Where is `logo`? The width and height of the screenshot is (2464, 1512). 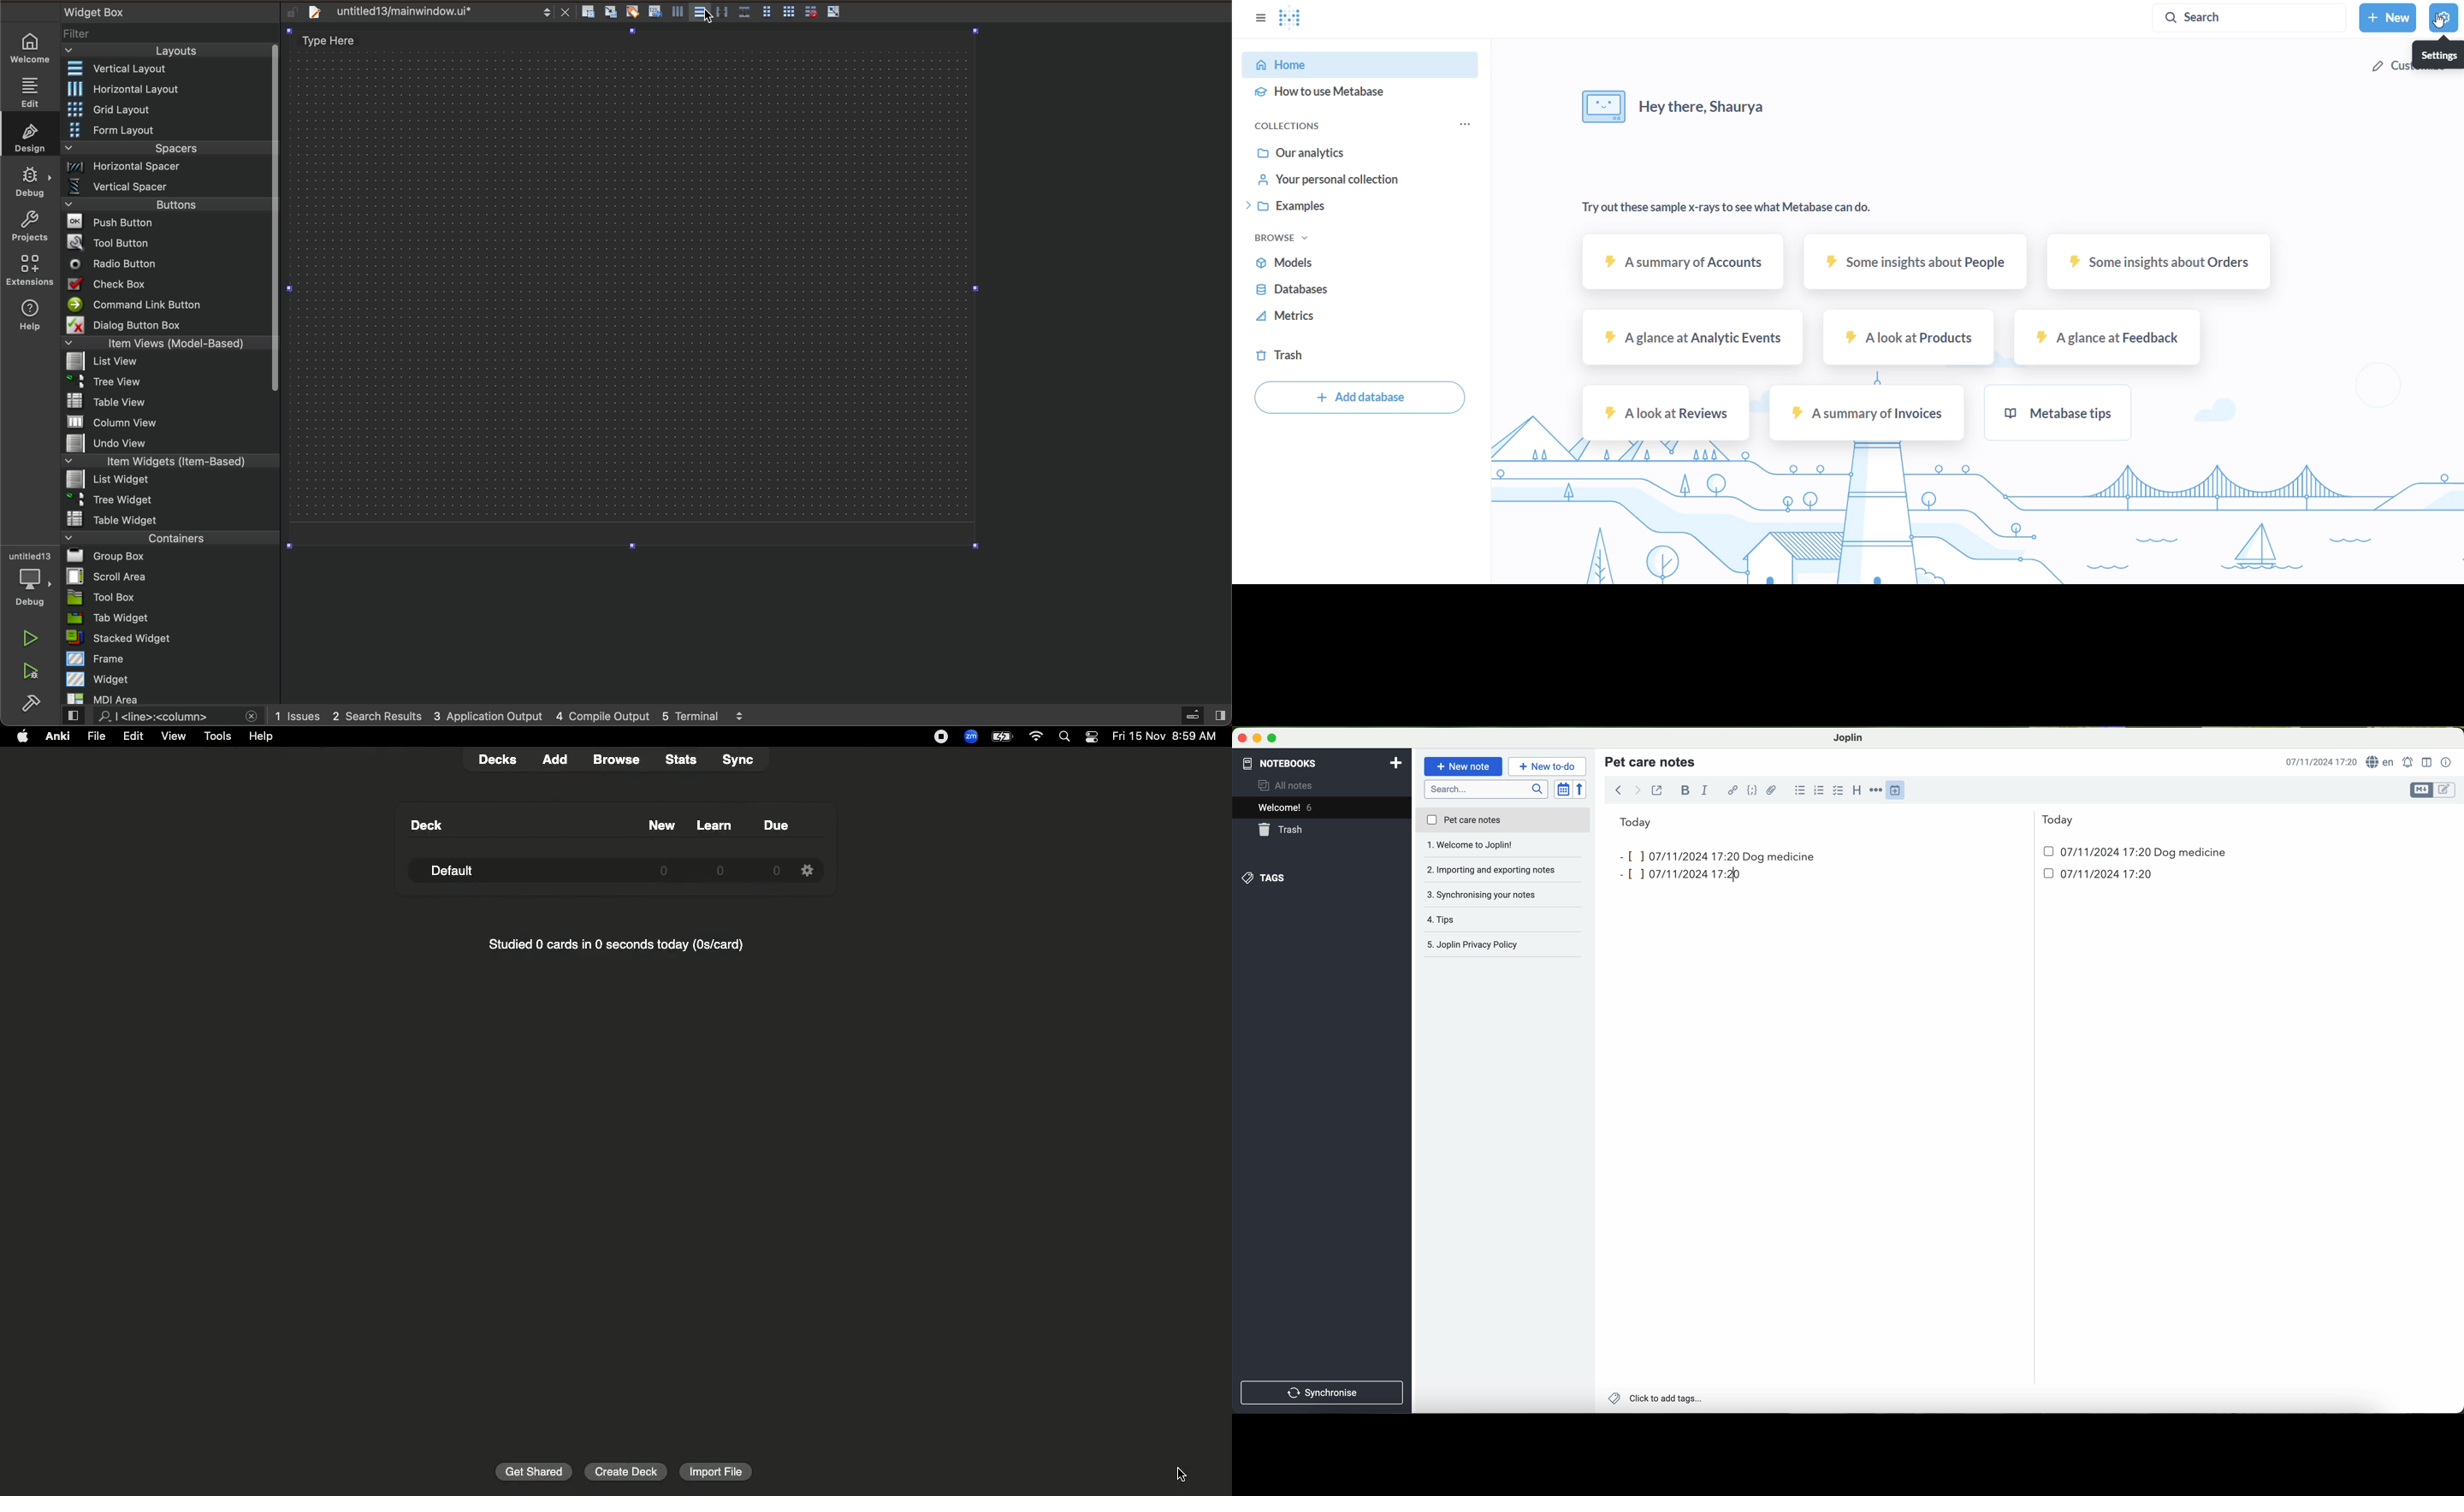
logo is located at coordinates (1292, 19).